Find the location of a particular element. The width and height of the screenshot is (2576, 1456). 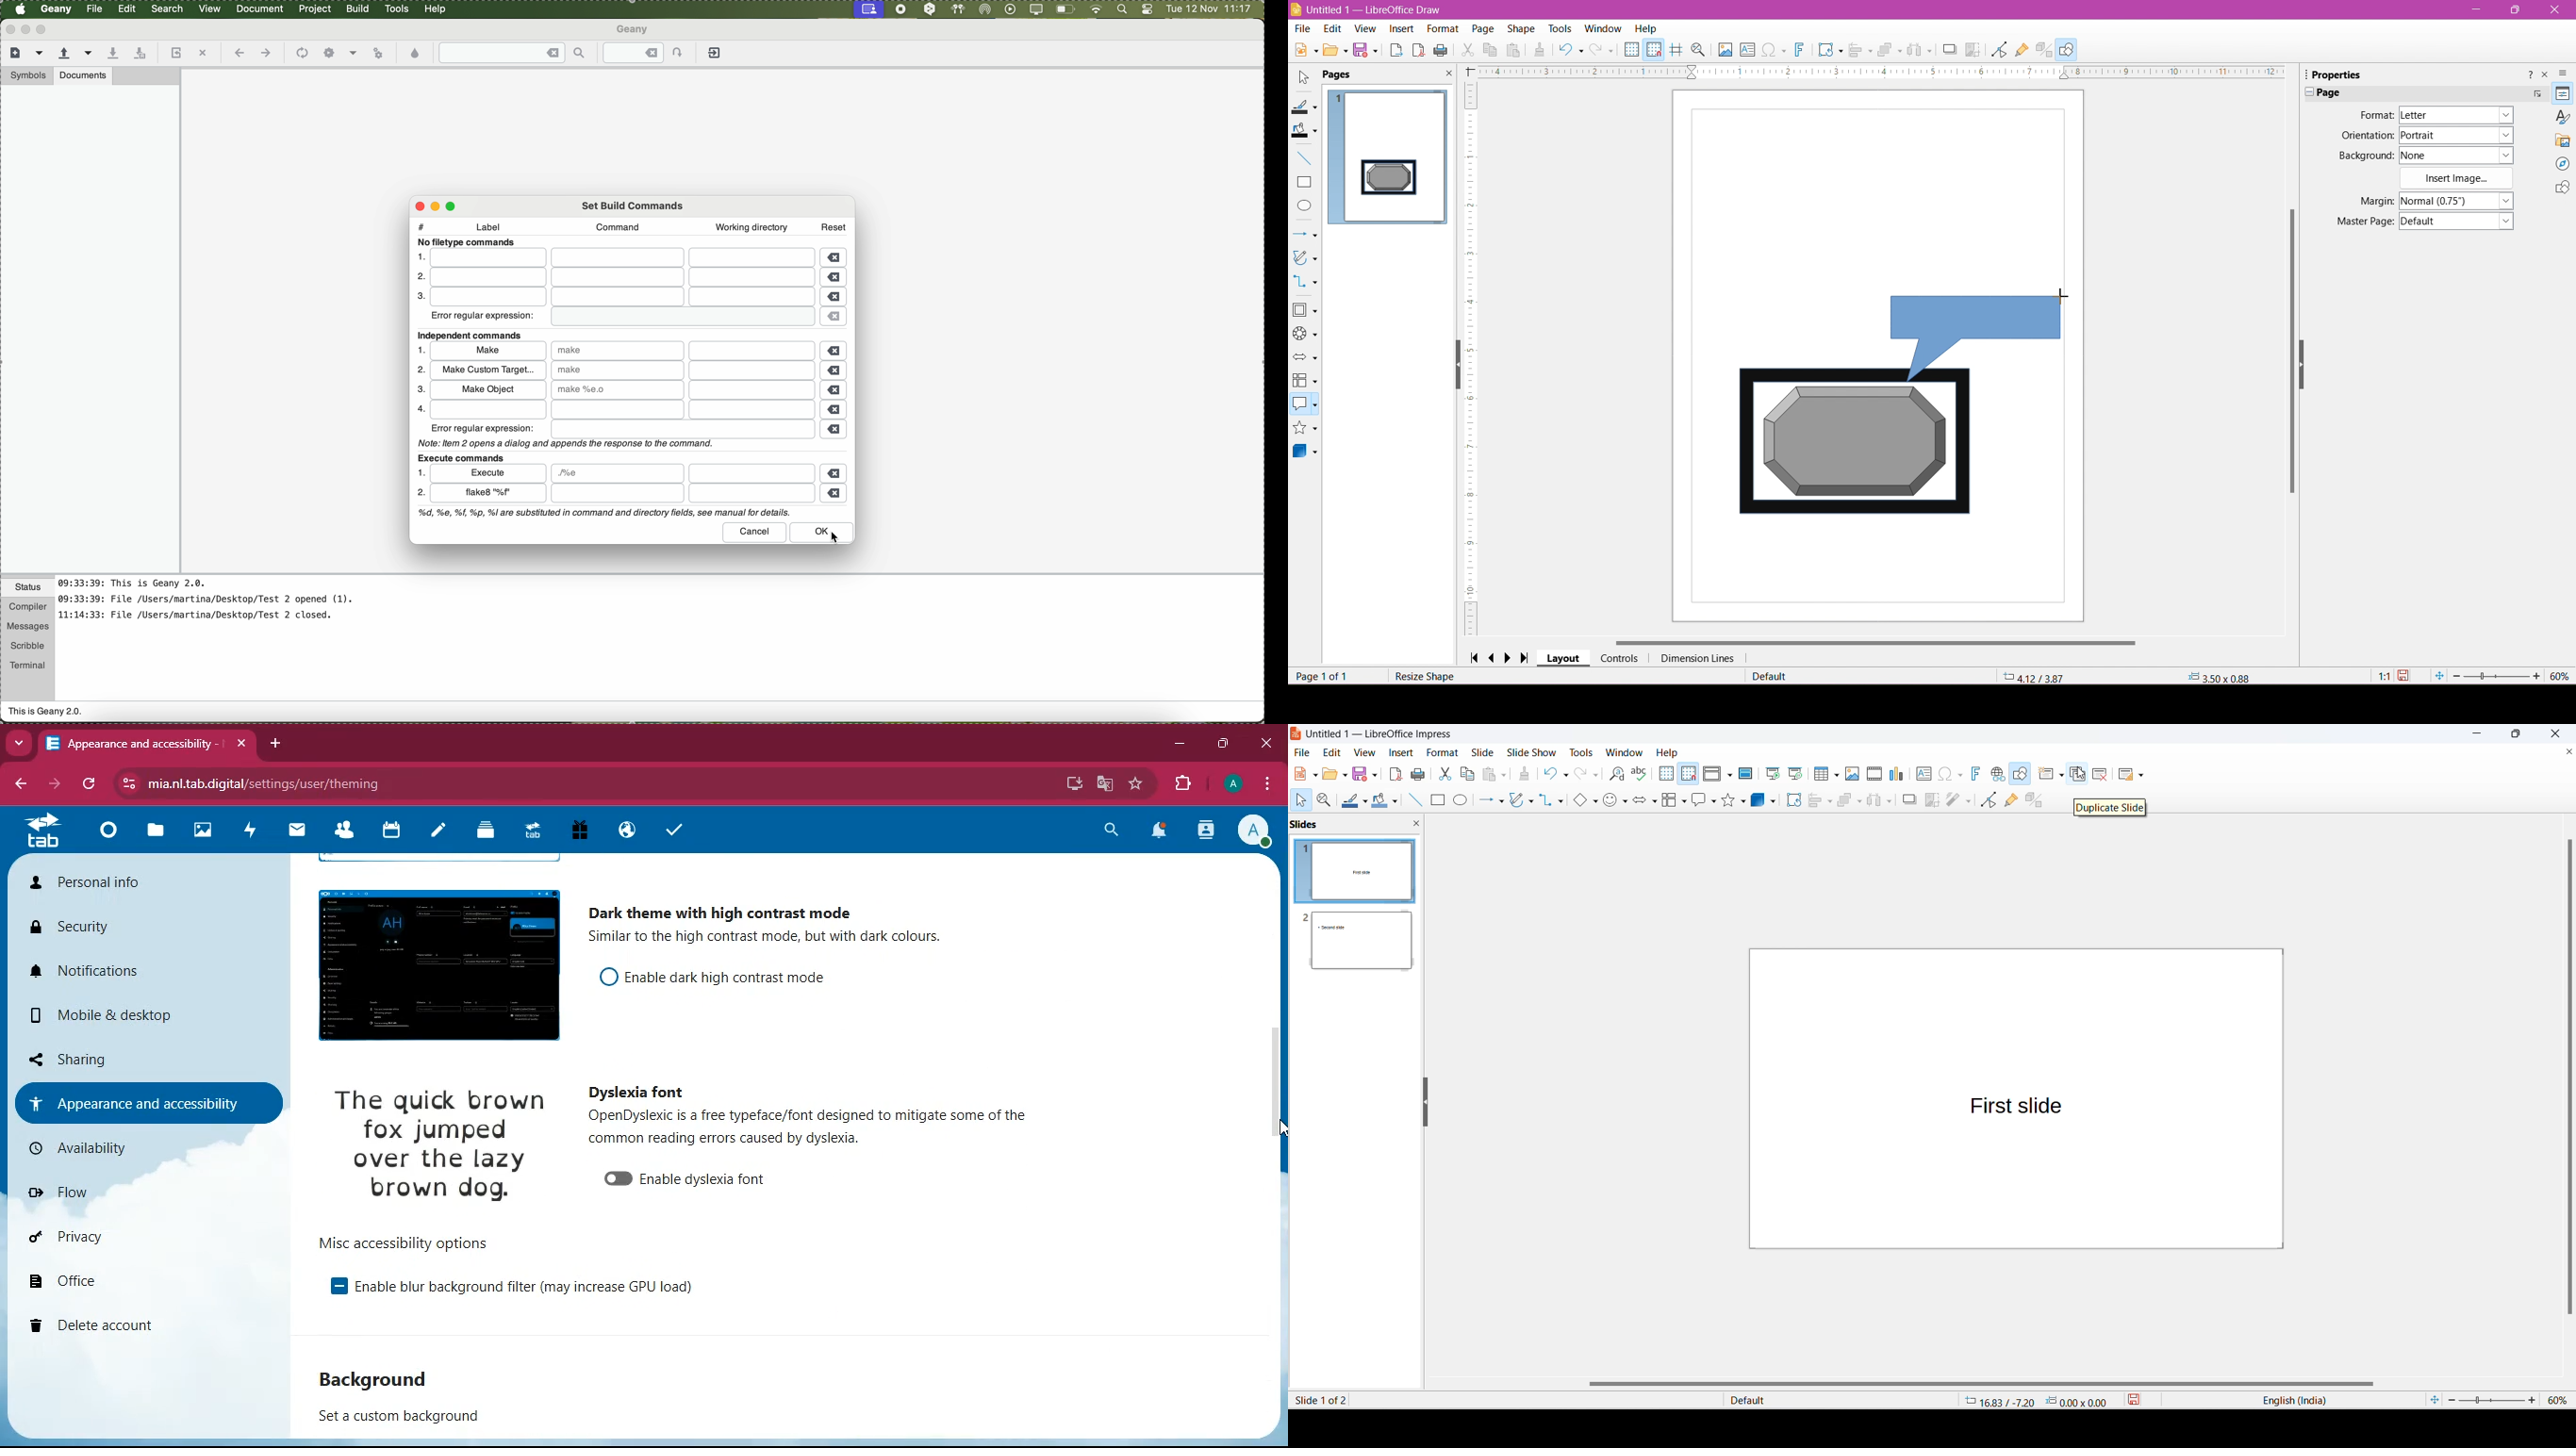

Insert Fontwork Text is located at coordinates (1801, 51).